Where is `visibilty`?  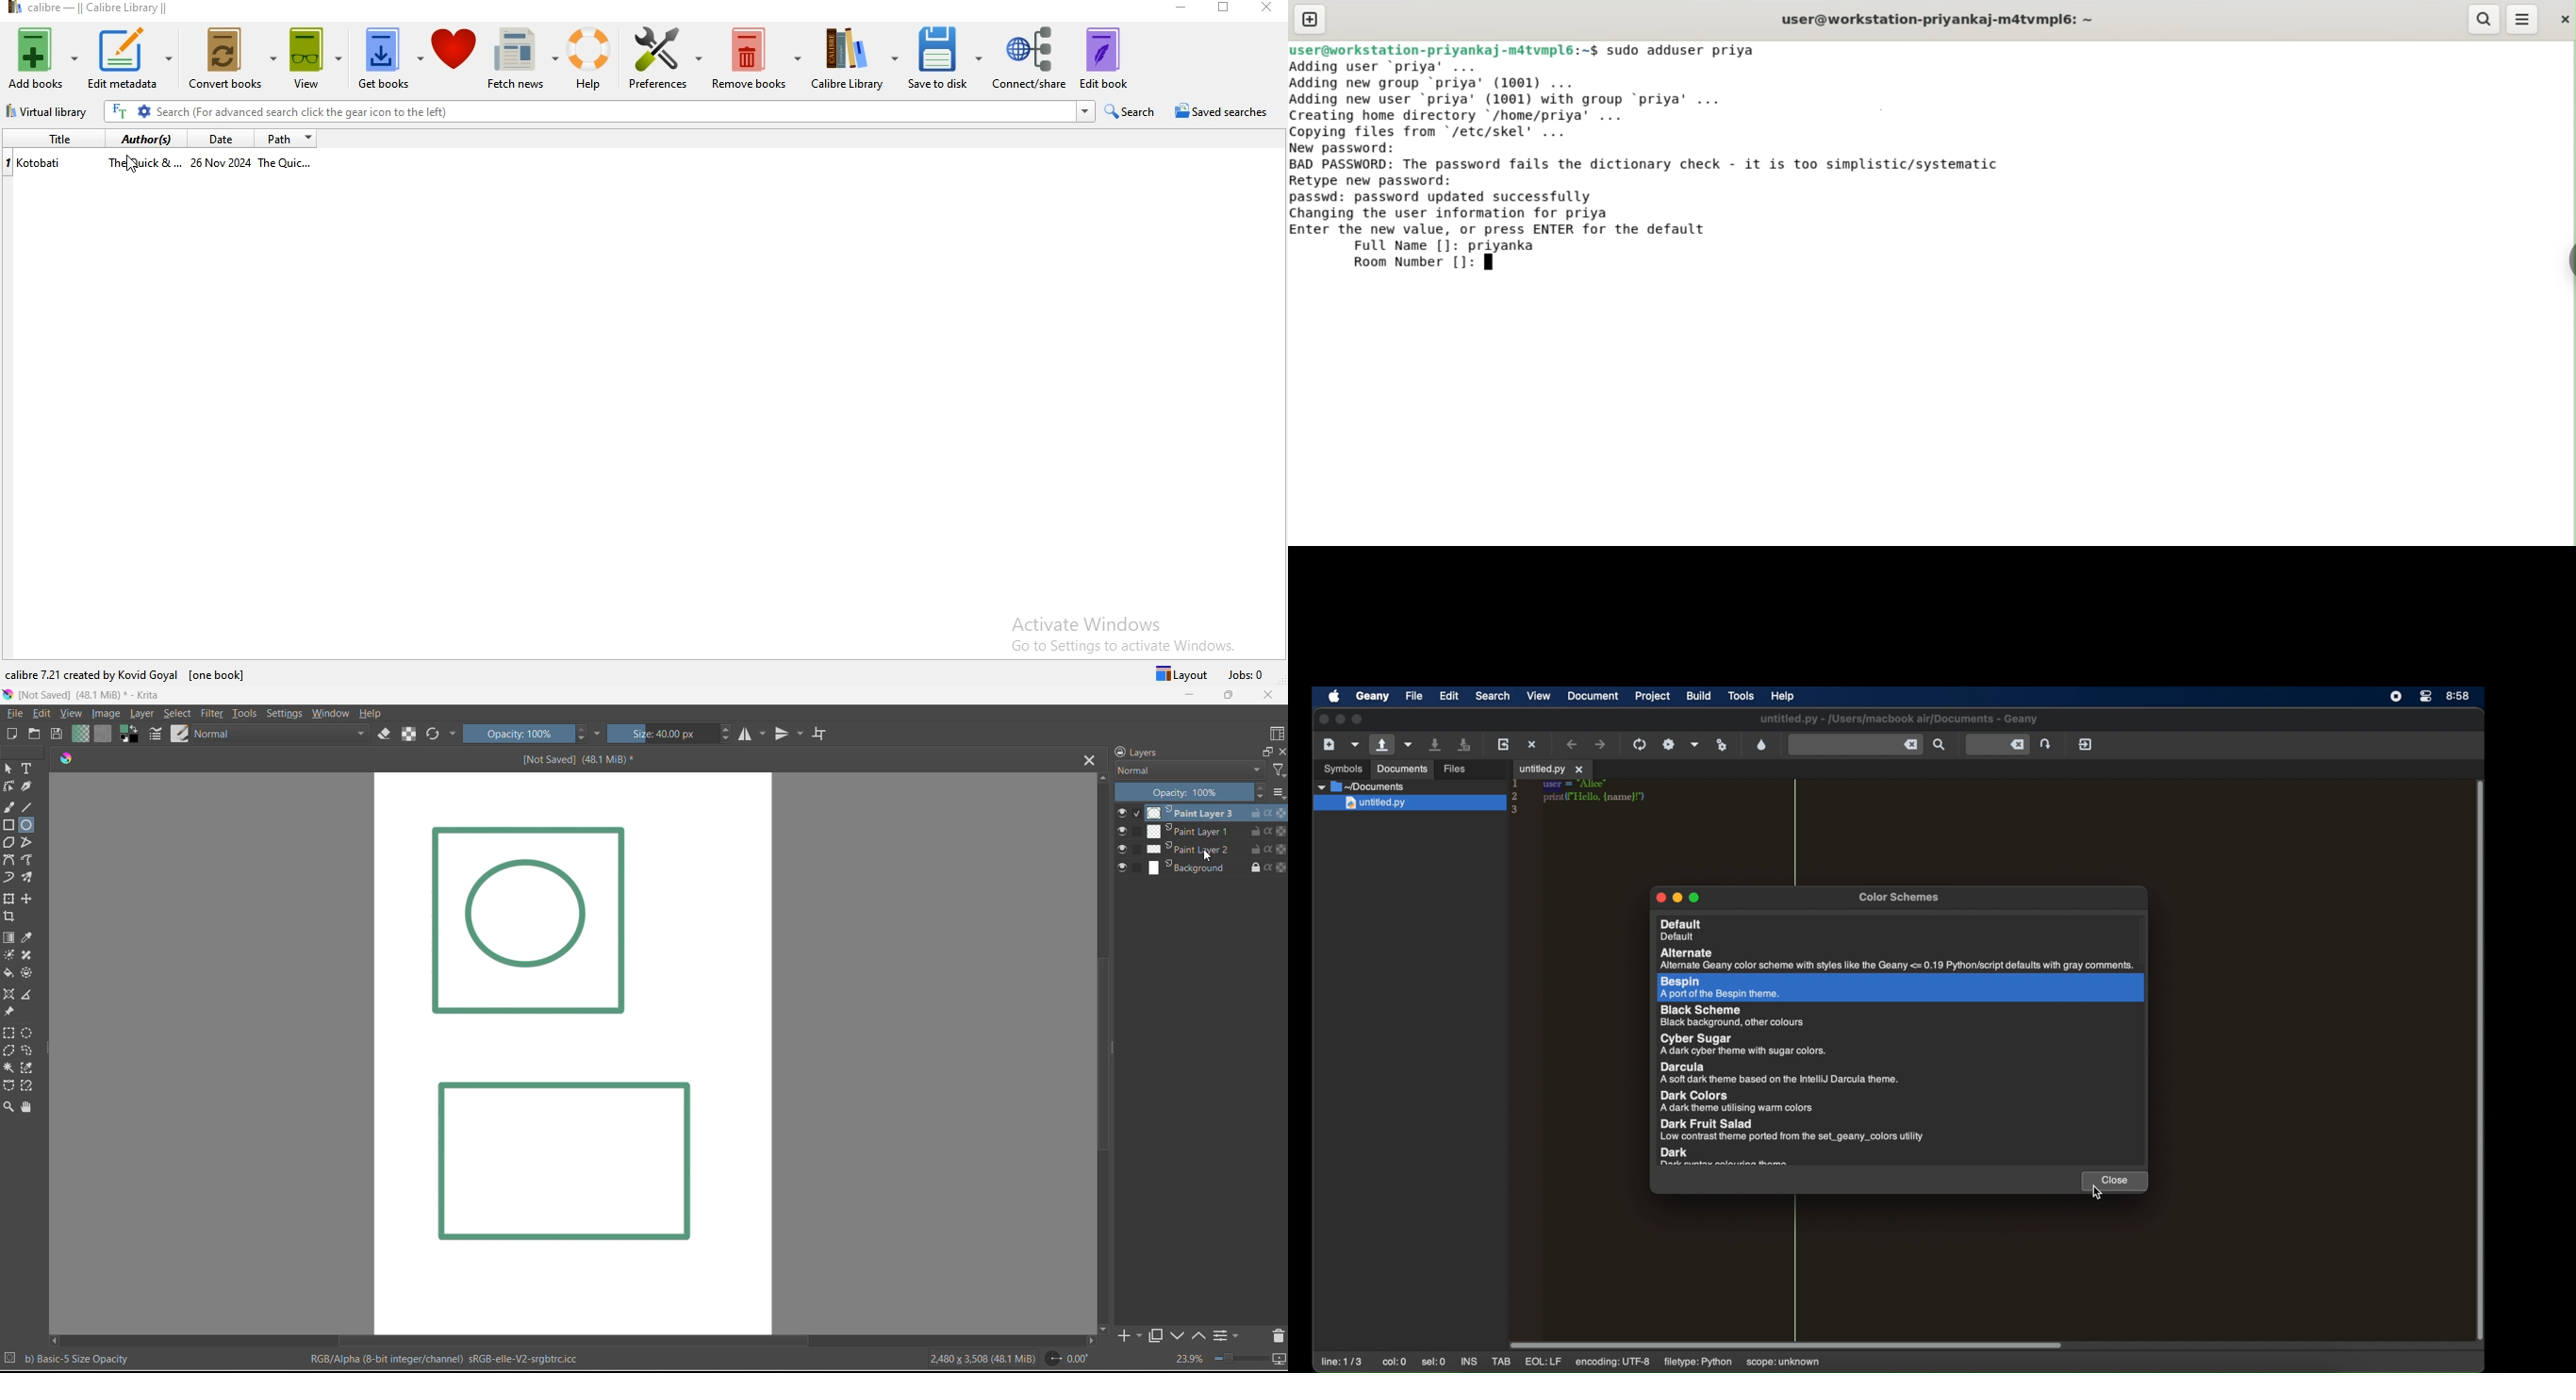
visibilty is located at coordinates (1121, 832).